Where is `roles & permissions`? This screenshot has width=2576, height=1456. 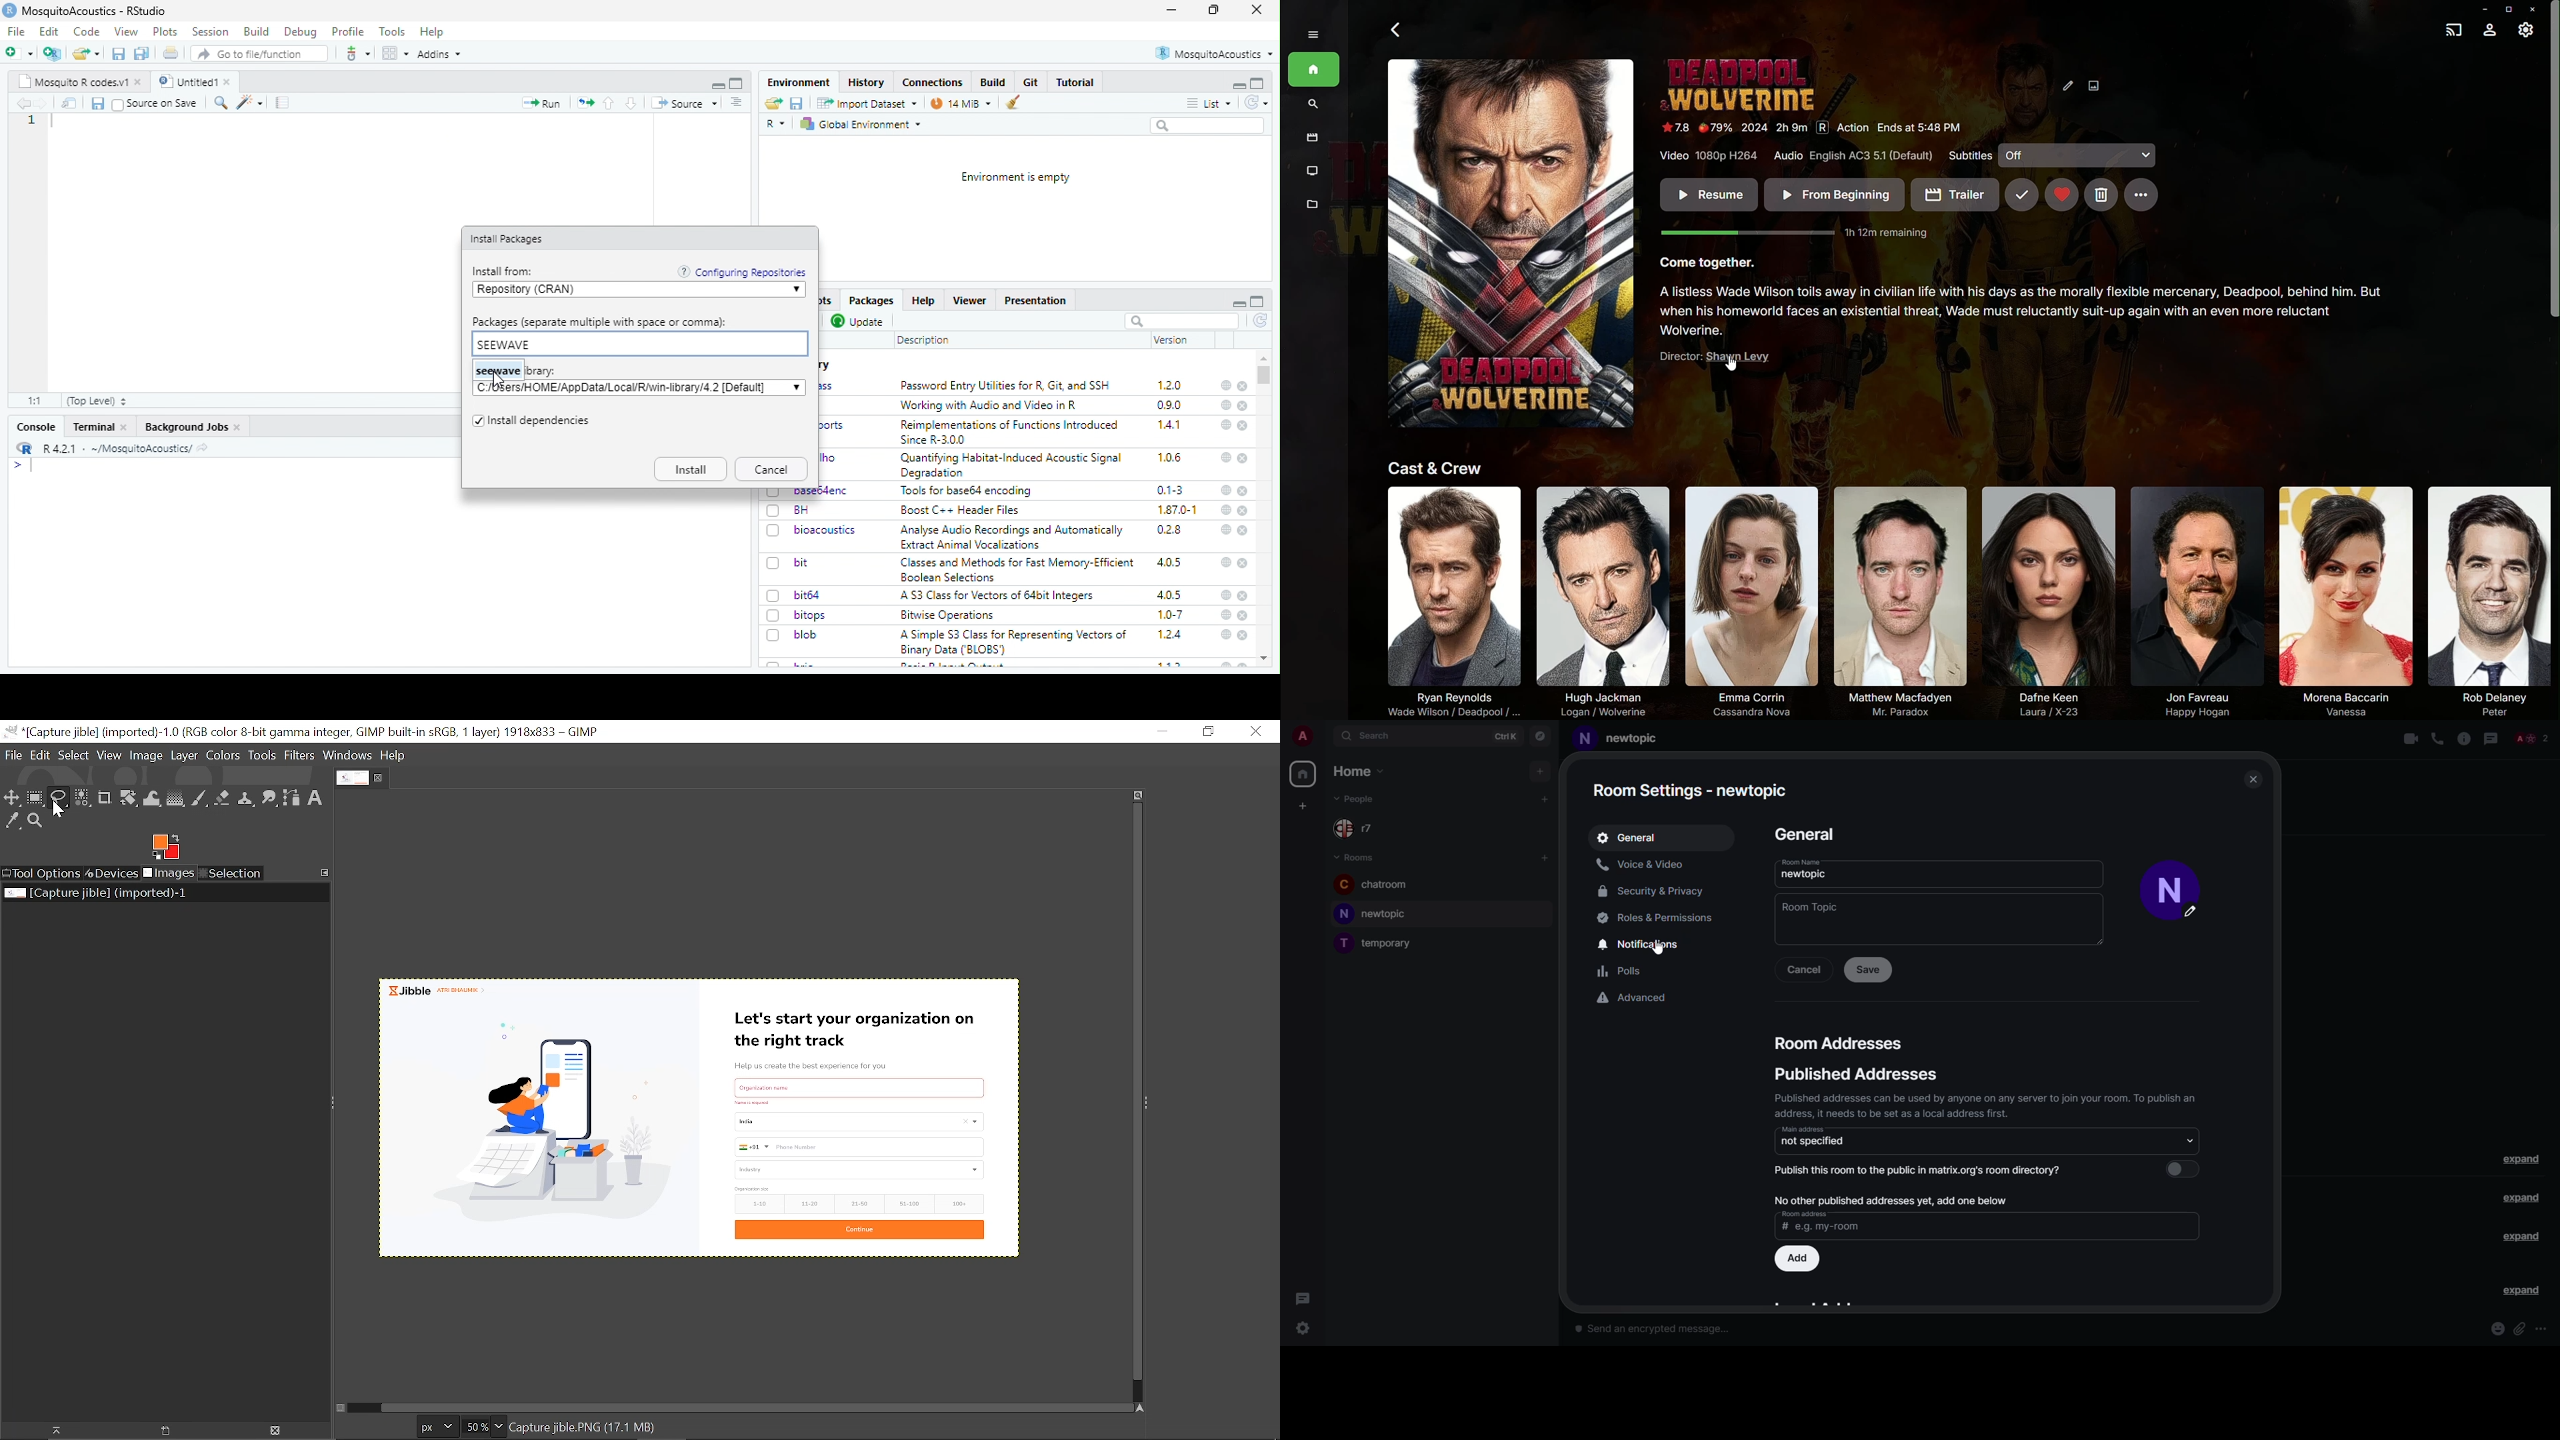 roles & permissions is located at coordinates (1660, 917).